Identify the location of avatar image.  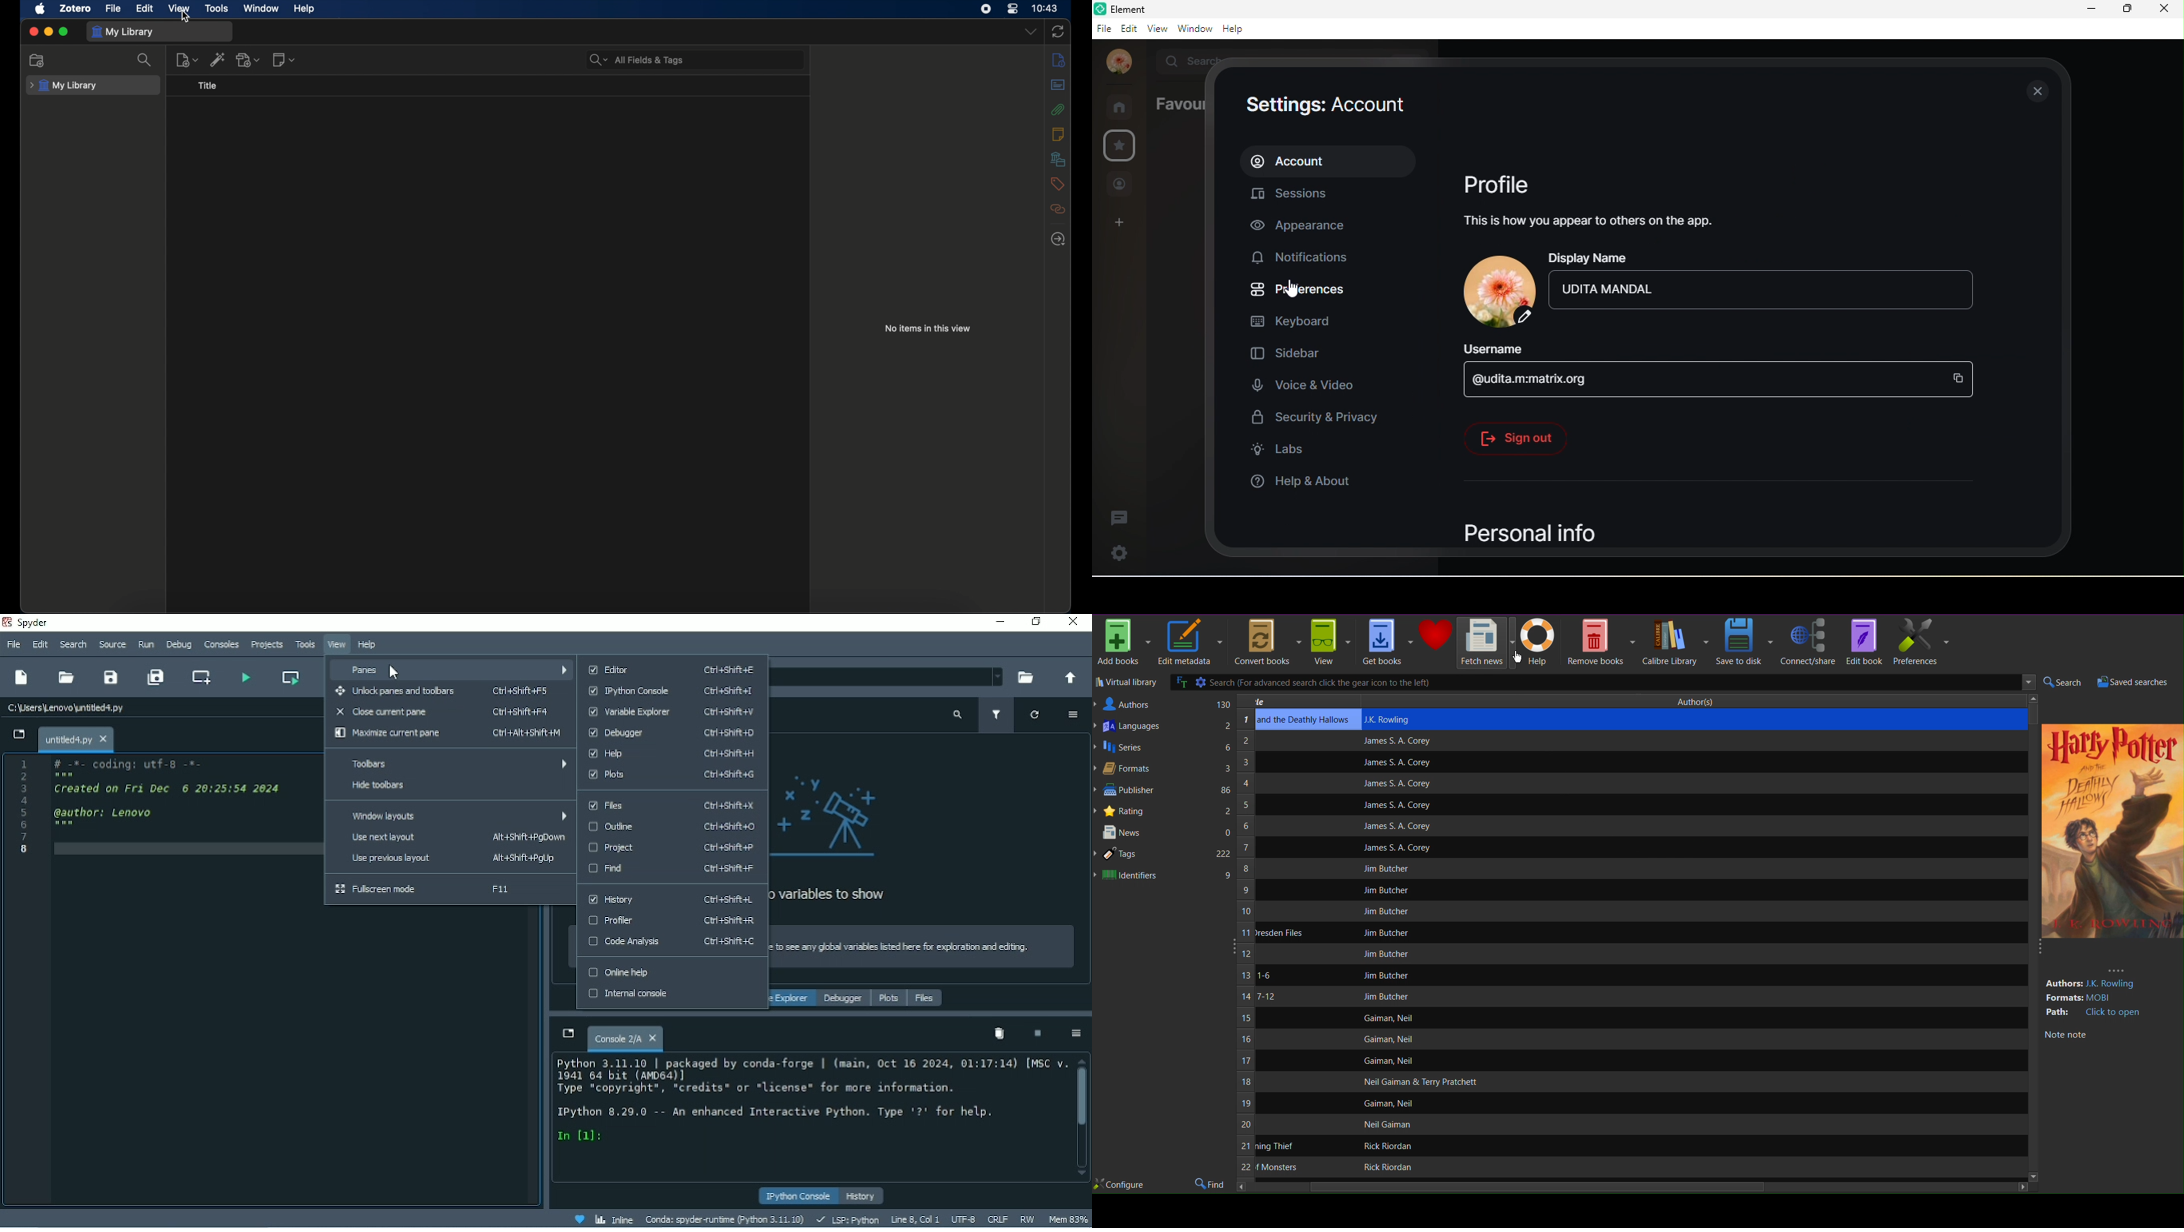
(1497, 291).